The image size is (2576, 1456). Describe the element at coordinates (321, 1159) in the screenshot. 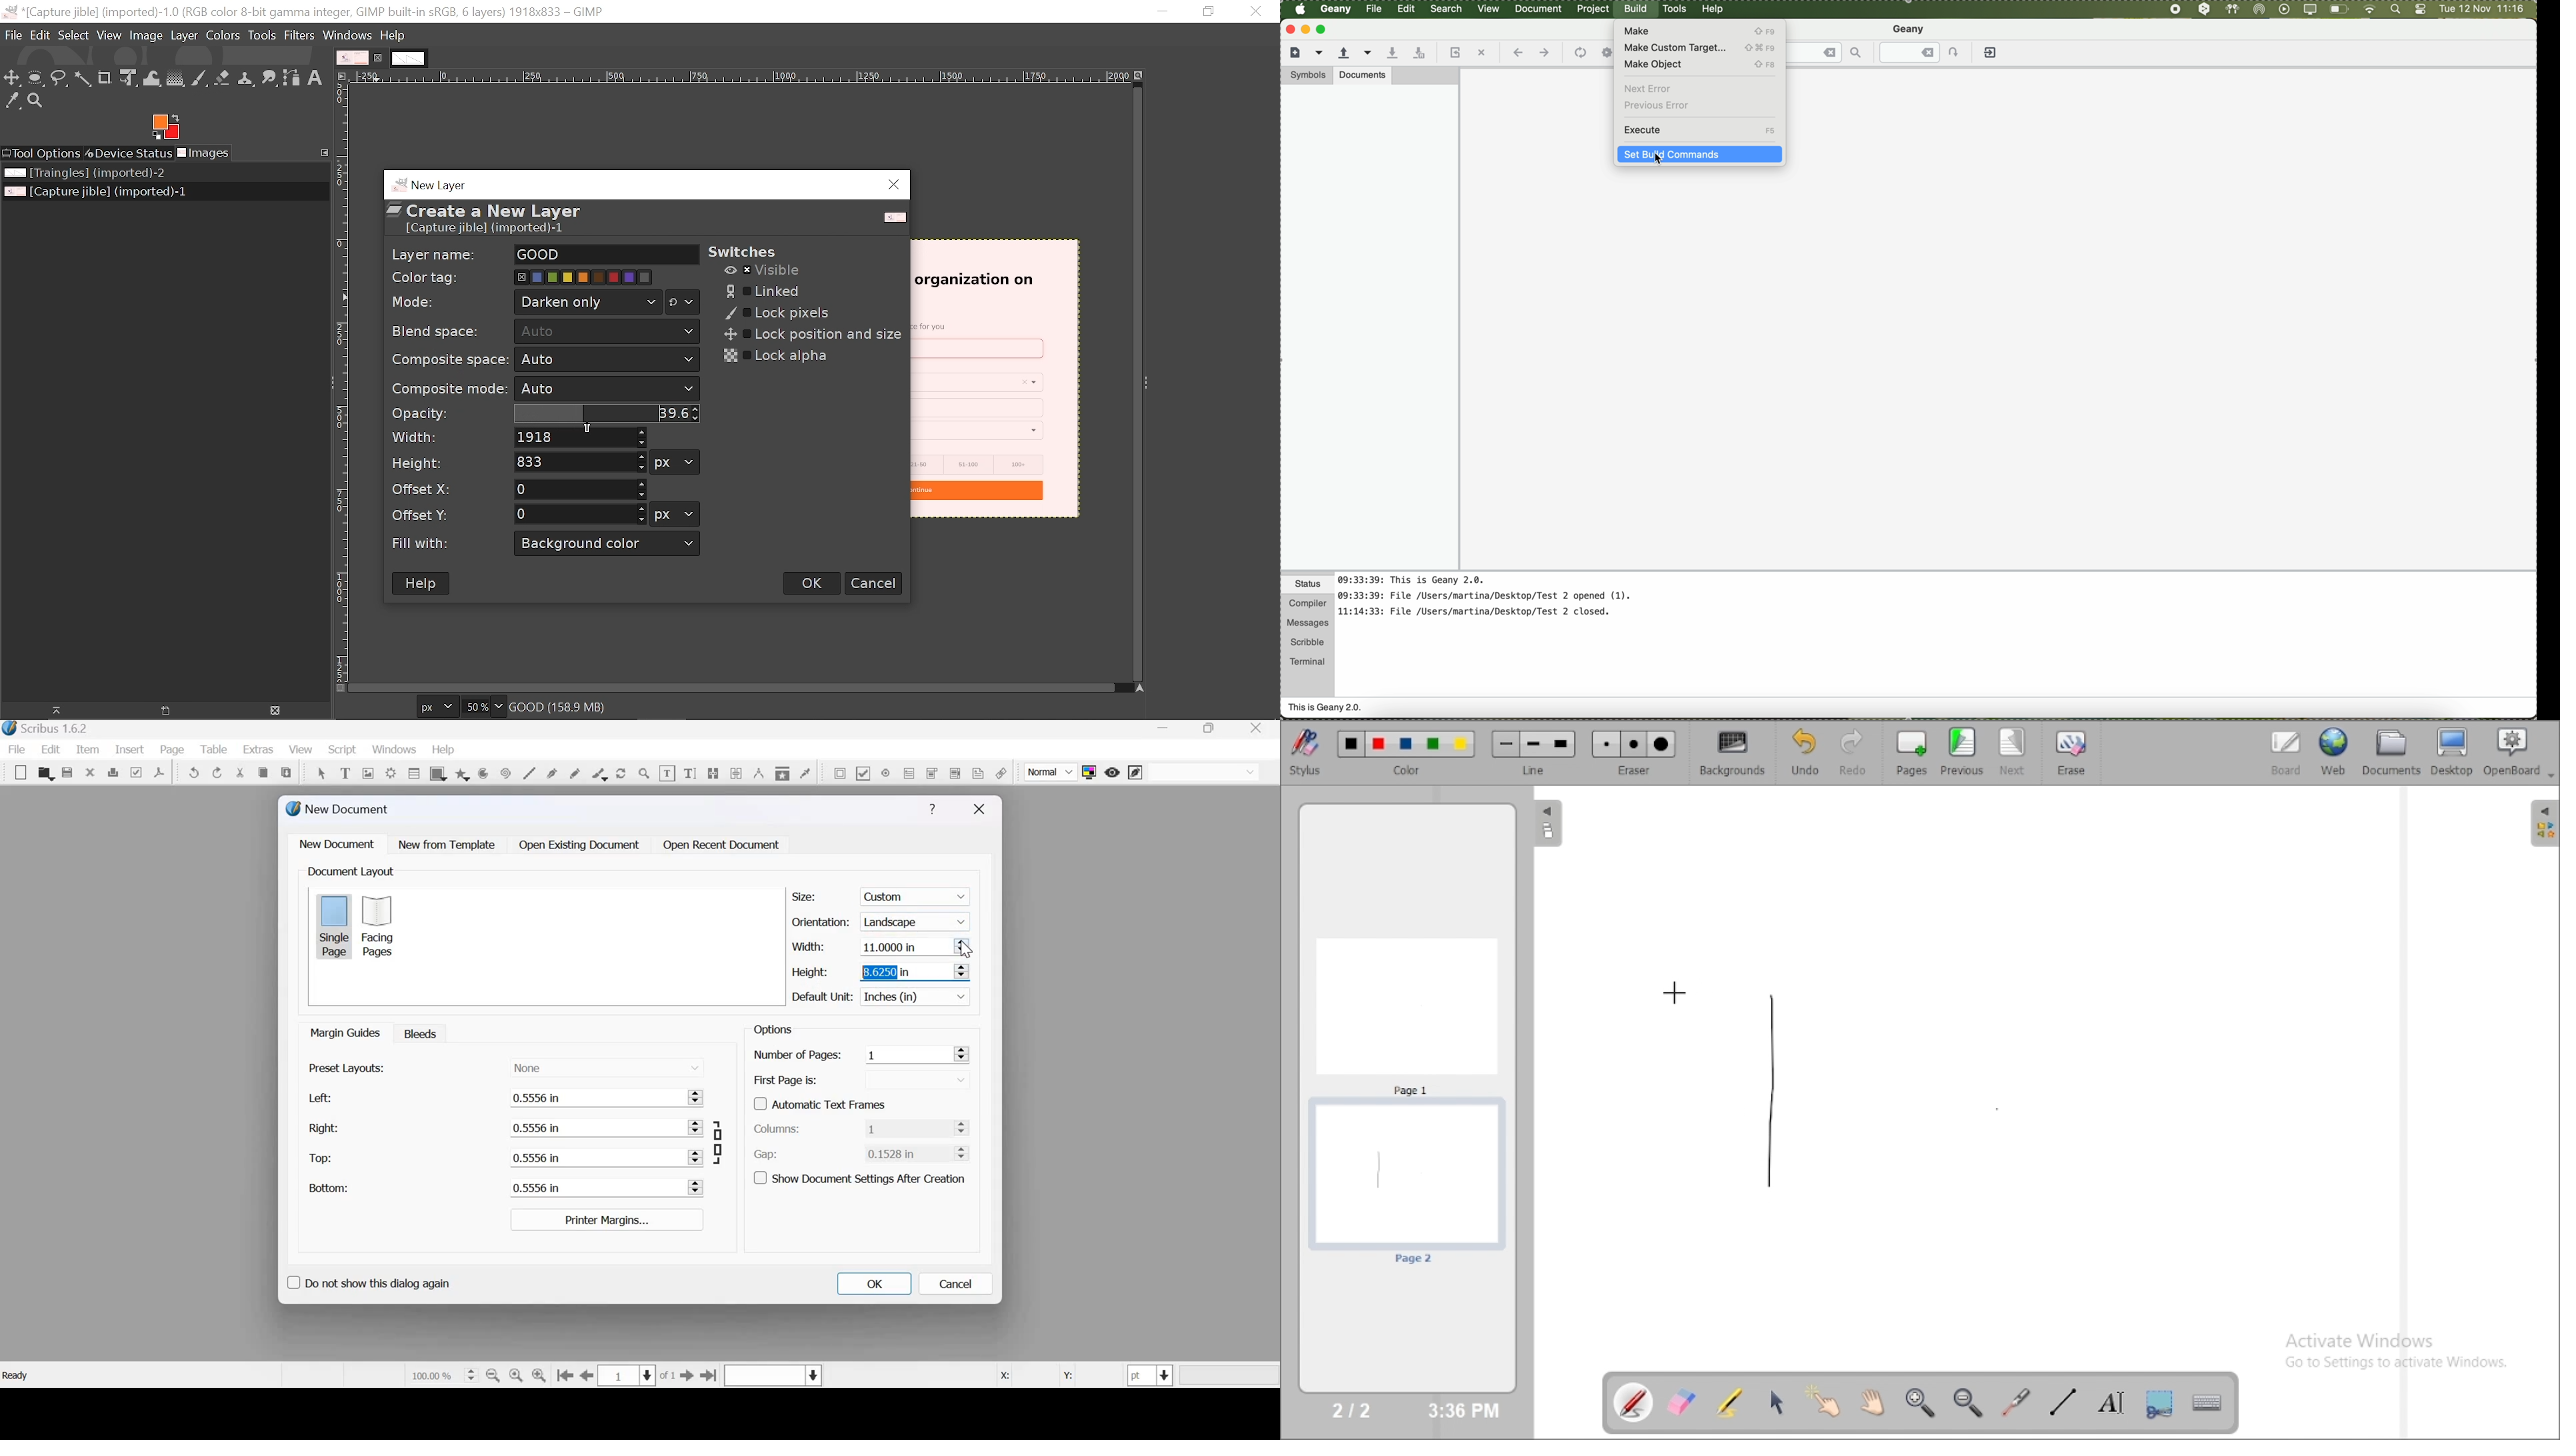

I see `Top:` at that location.